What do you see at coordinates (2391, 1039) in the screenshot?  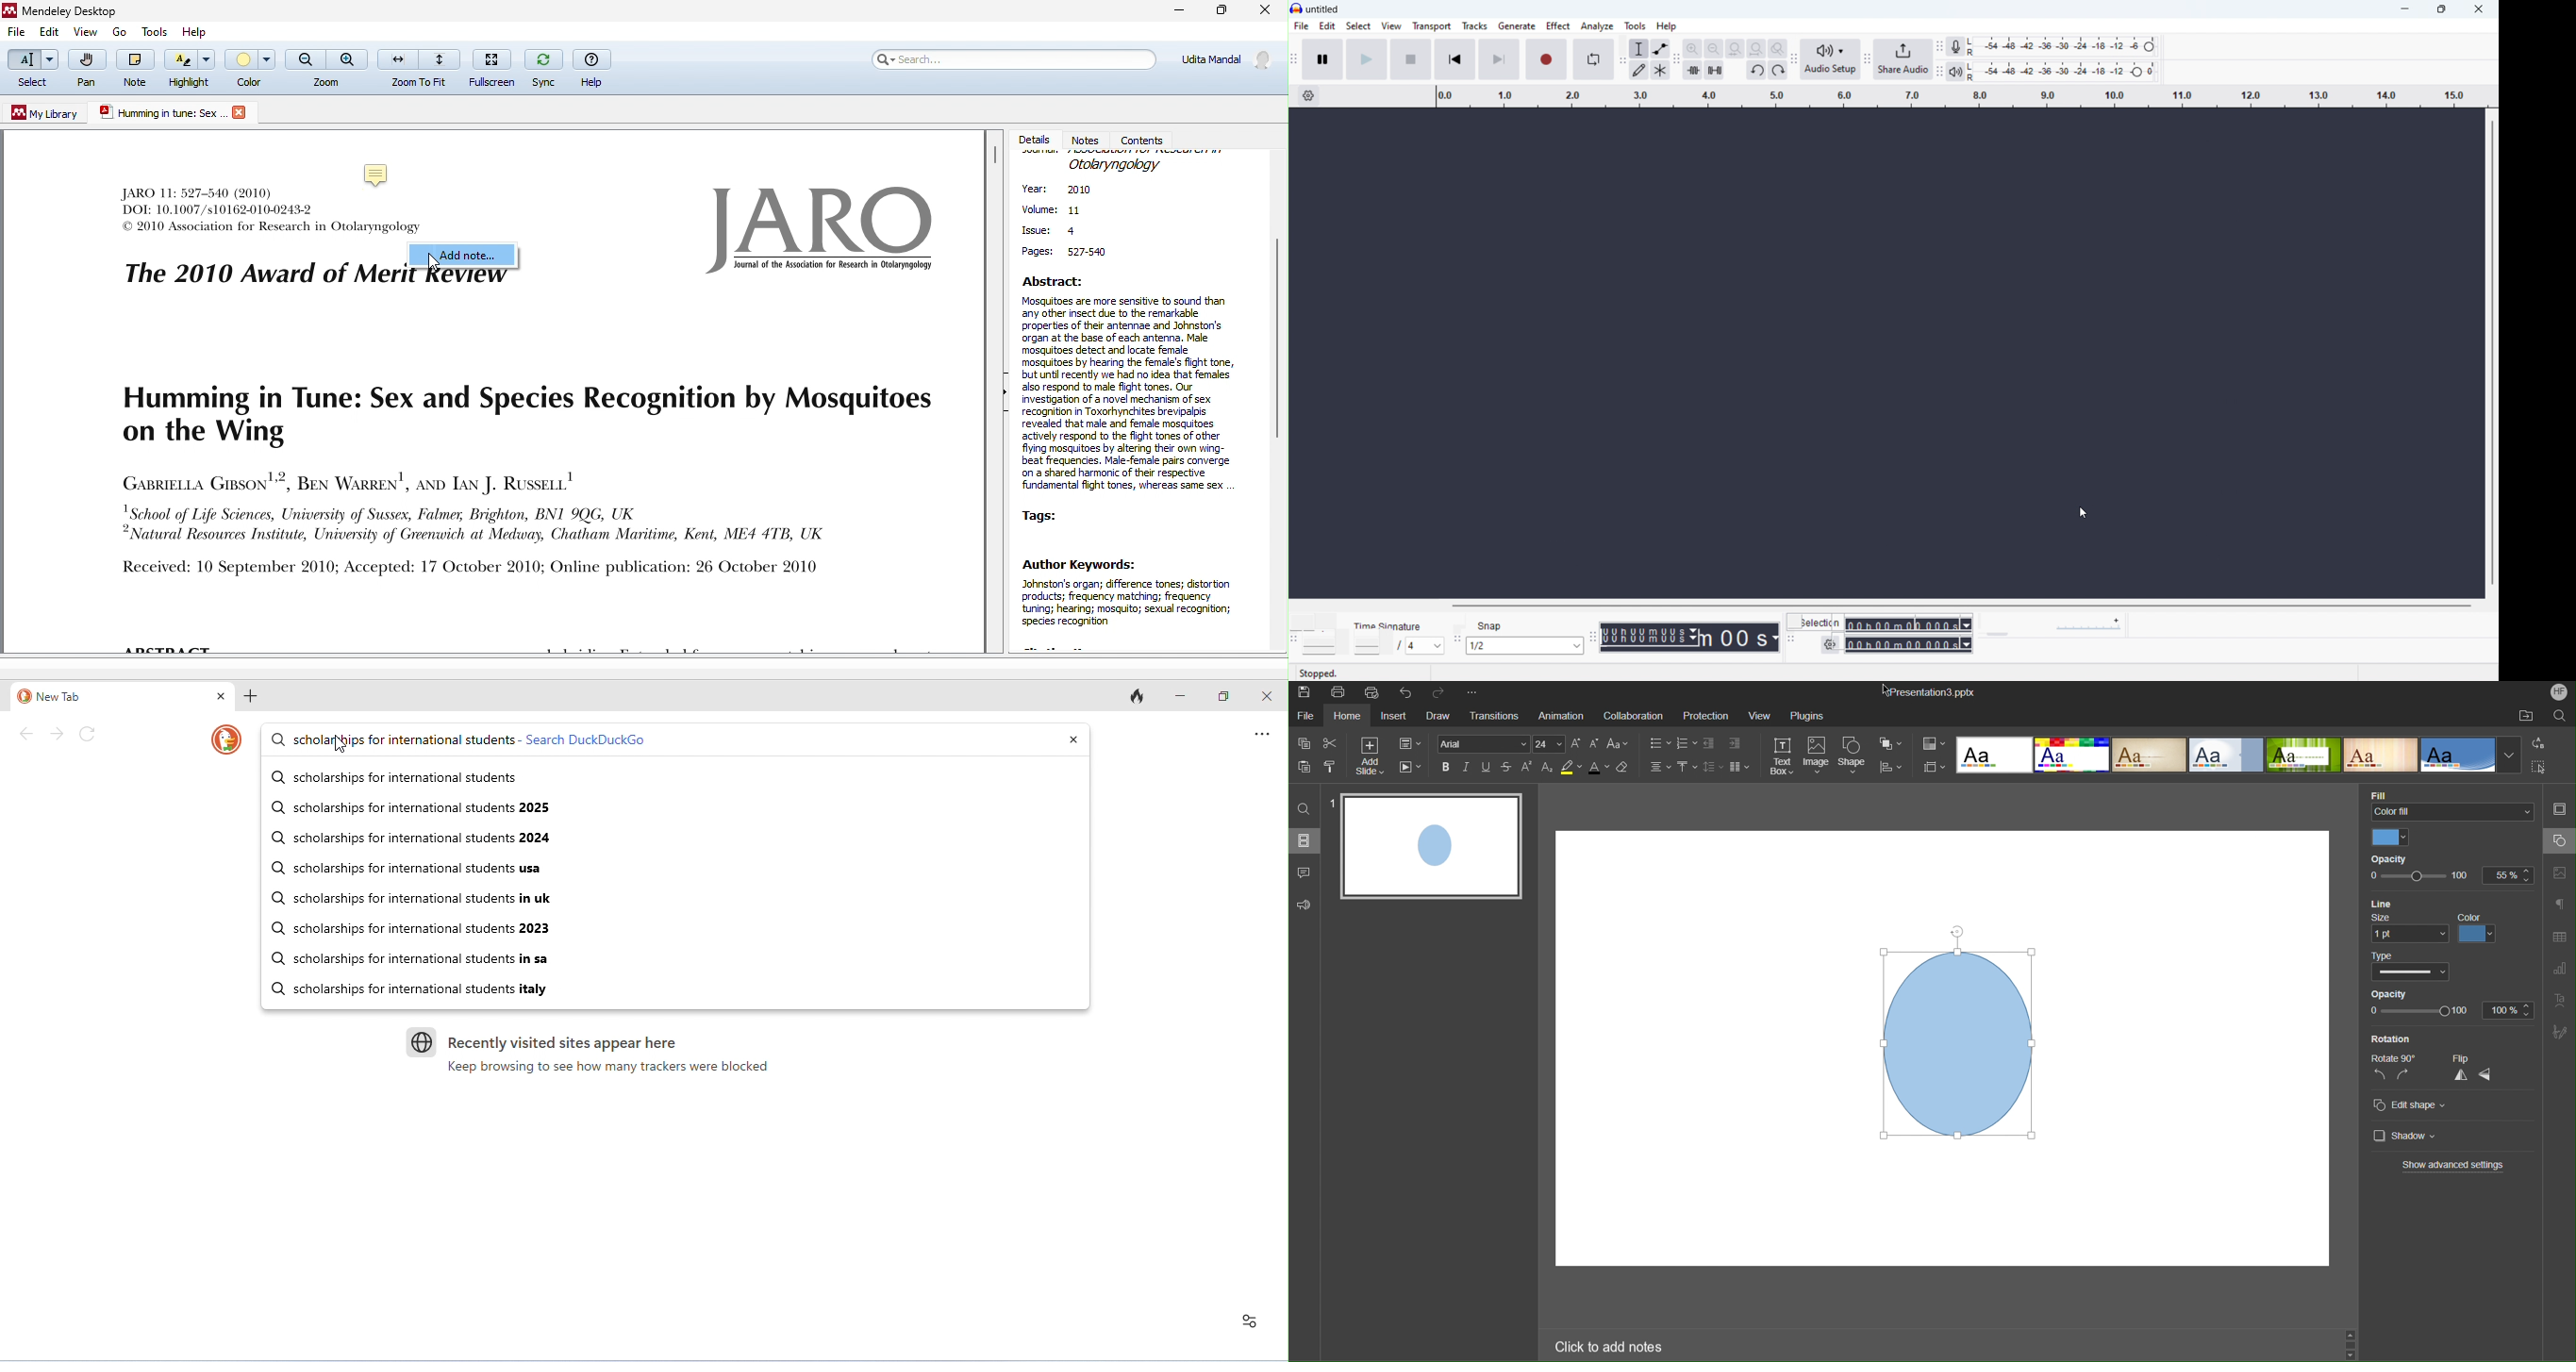 I see `Rotation` at bounding box center [2391, 1039].